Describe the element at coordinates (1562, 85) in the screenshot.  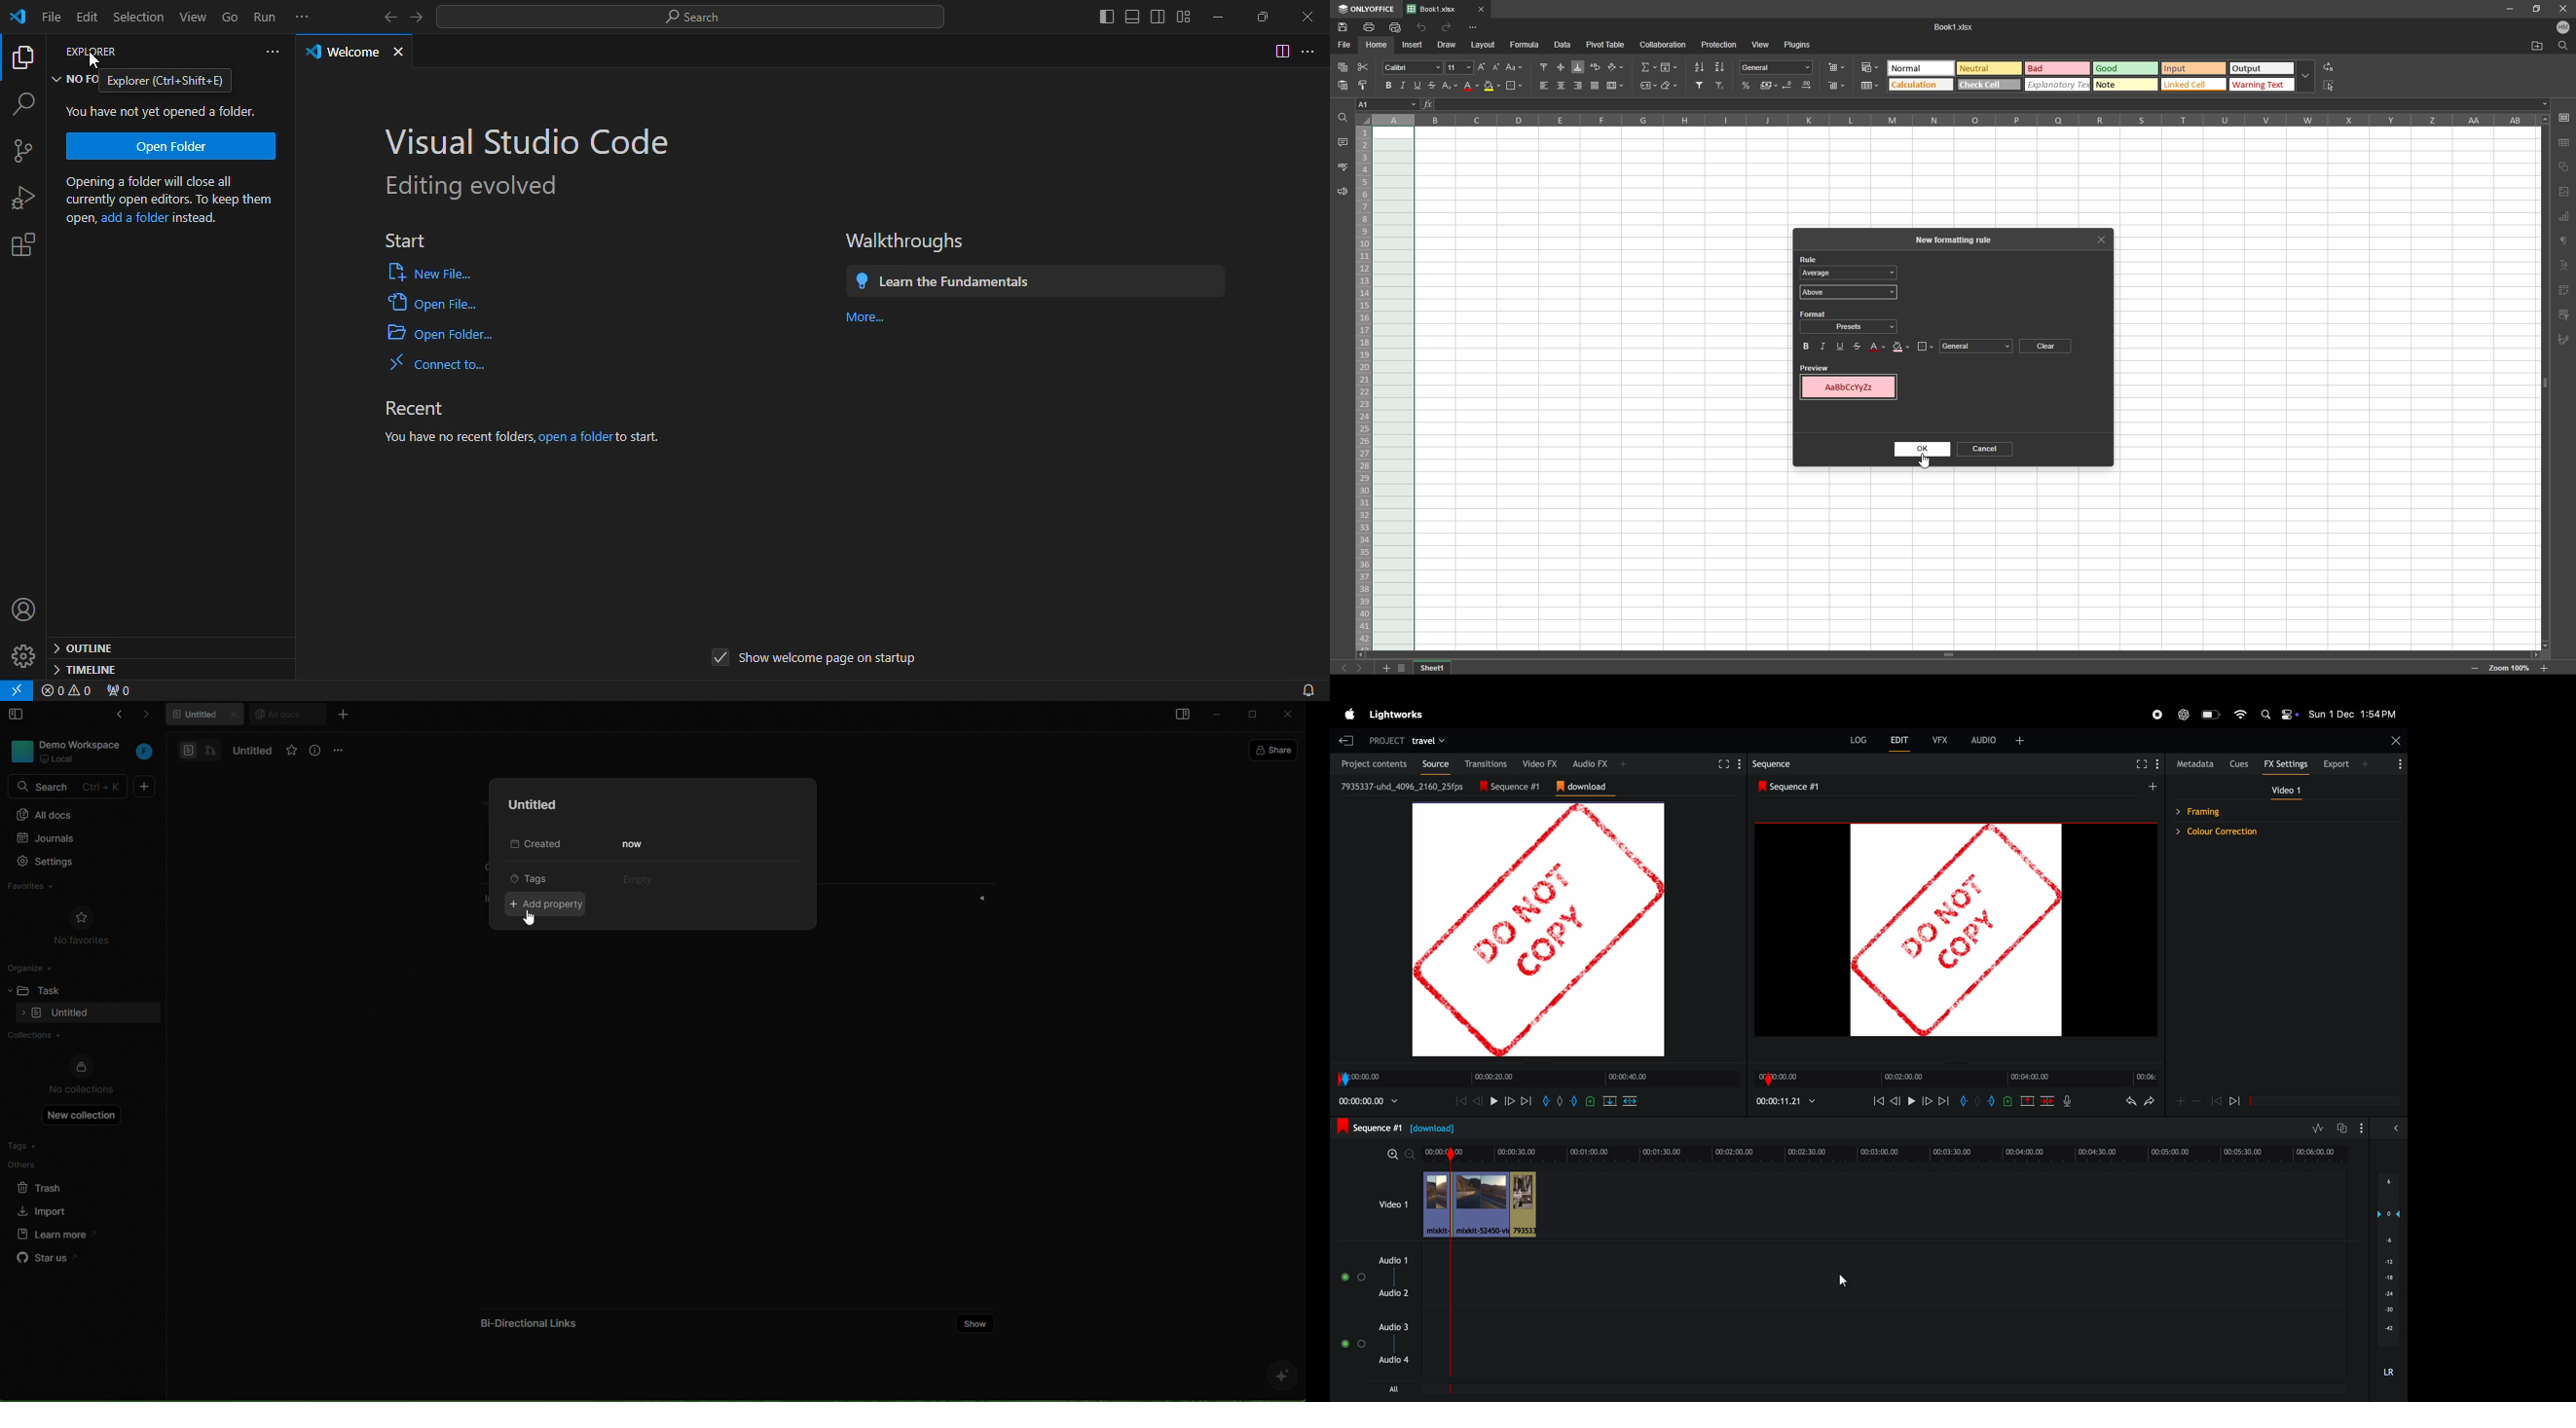
I see `align center` at that location.